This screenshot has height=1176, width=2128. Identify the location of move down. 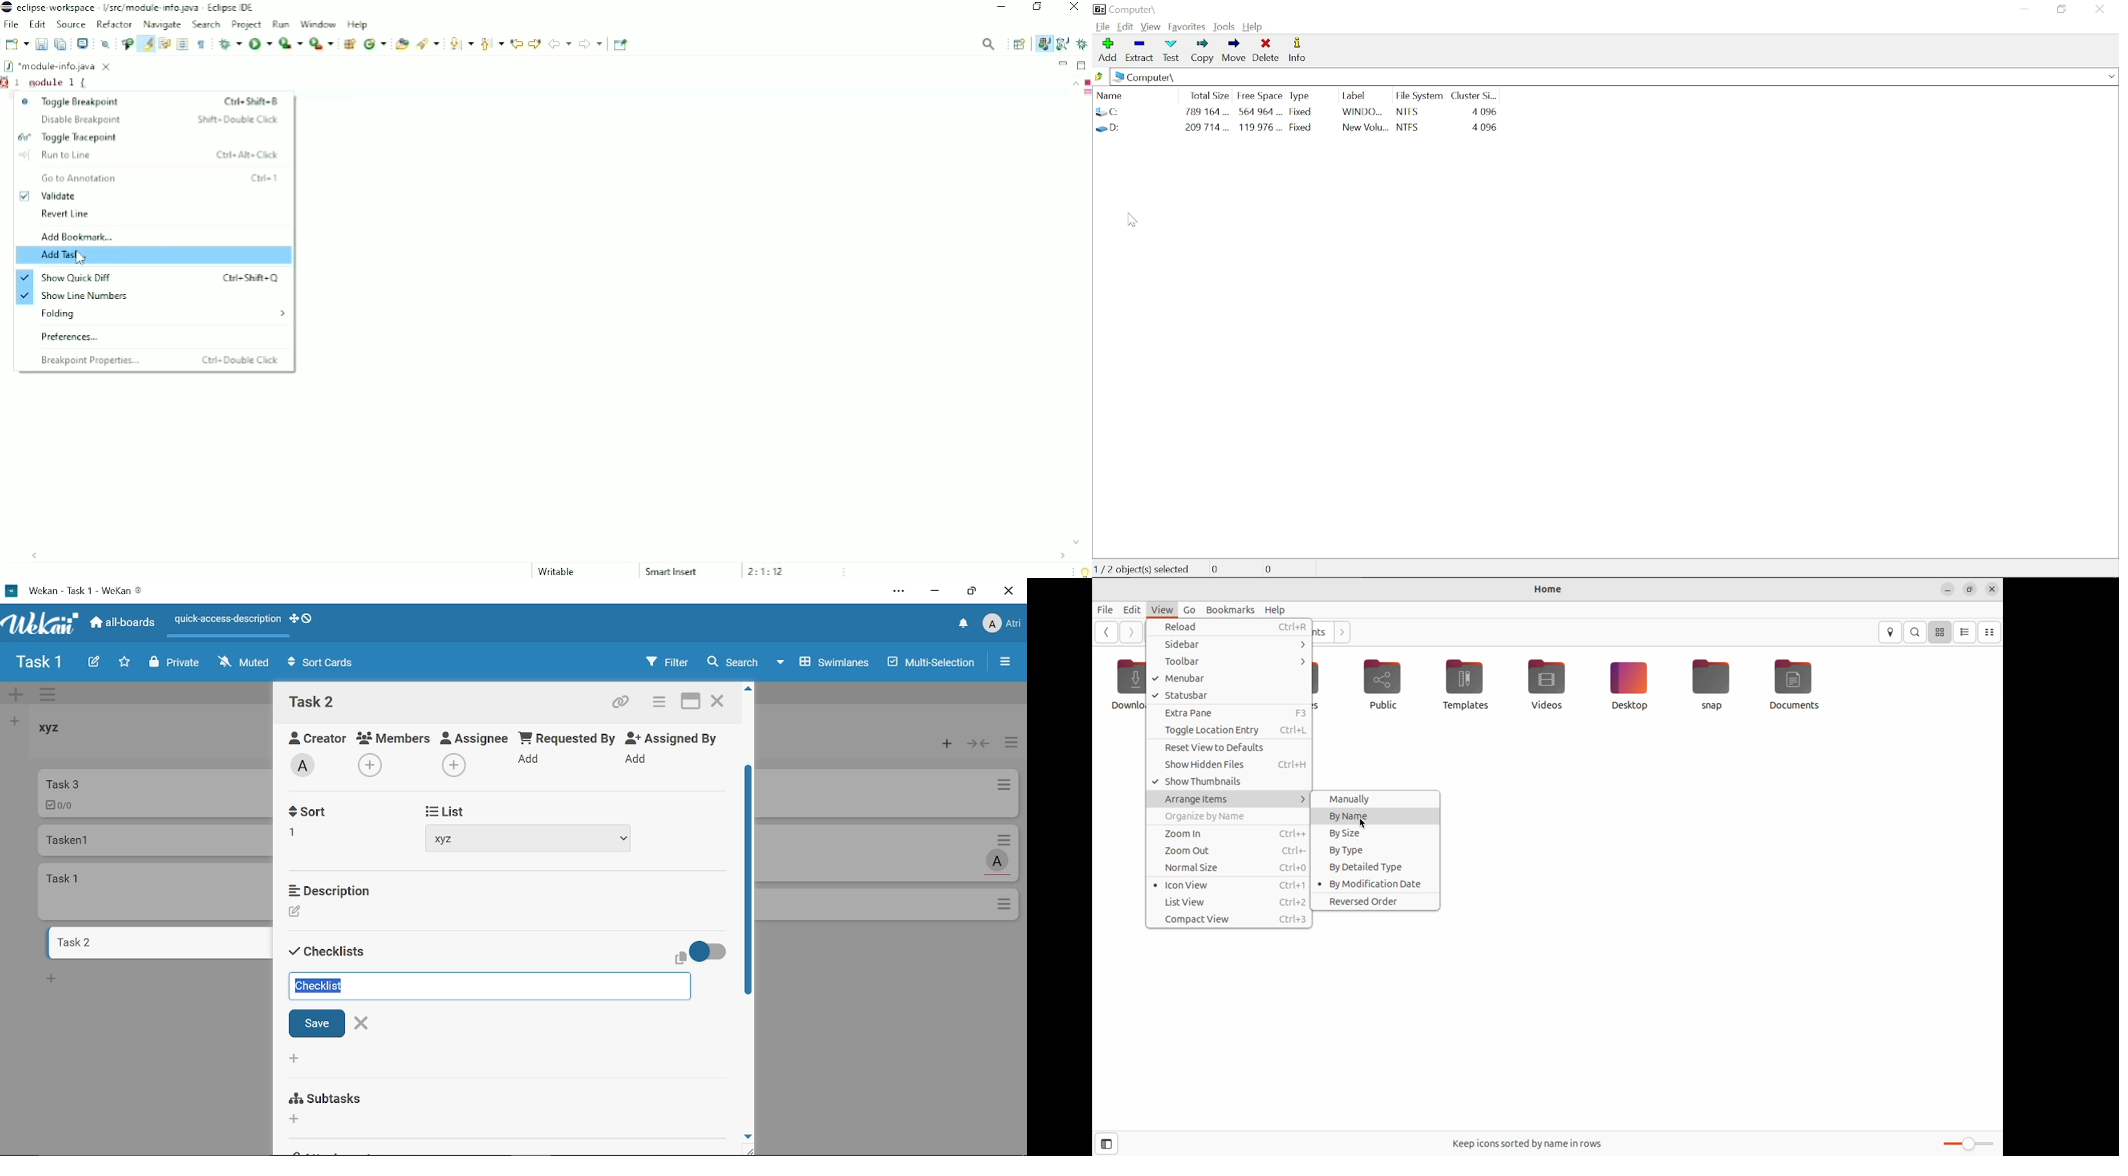
(747, 1134).